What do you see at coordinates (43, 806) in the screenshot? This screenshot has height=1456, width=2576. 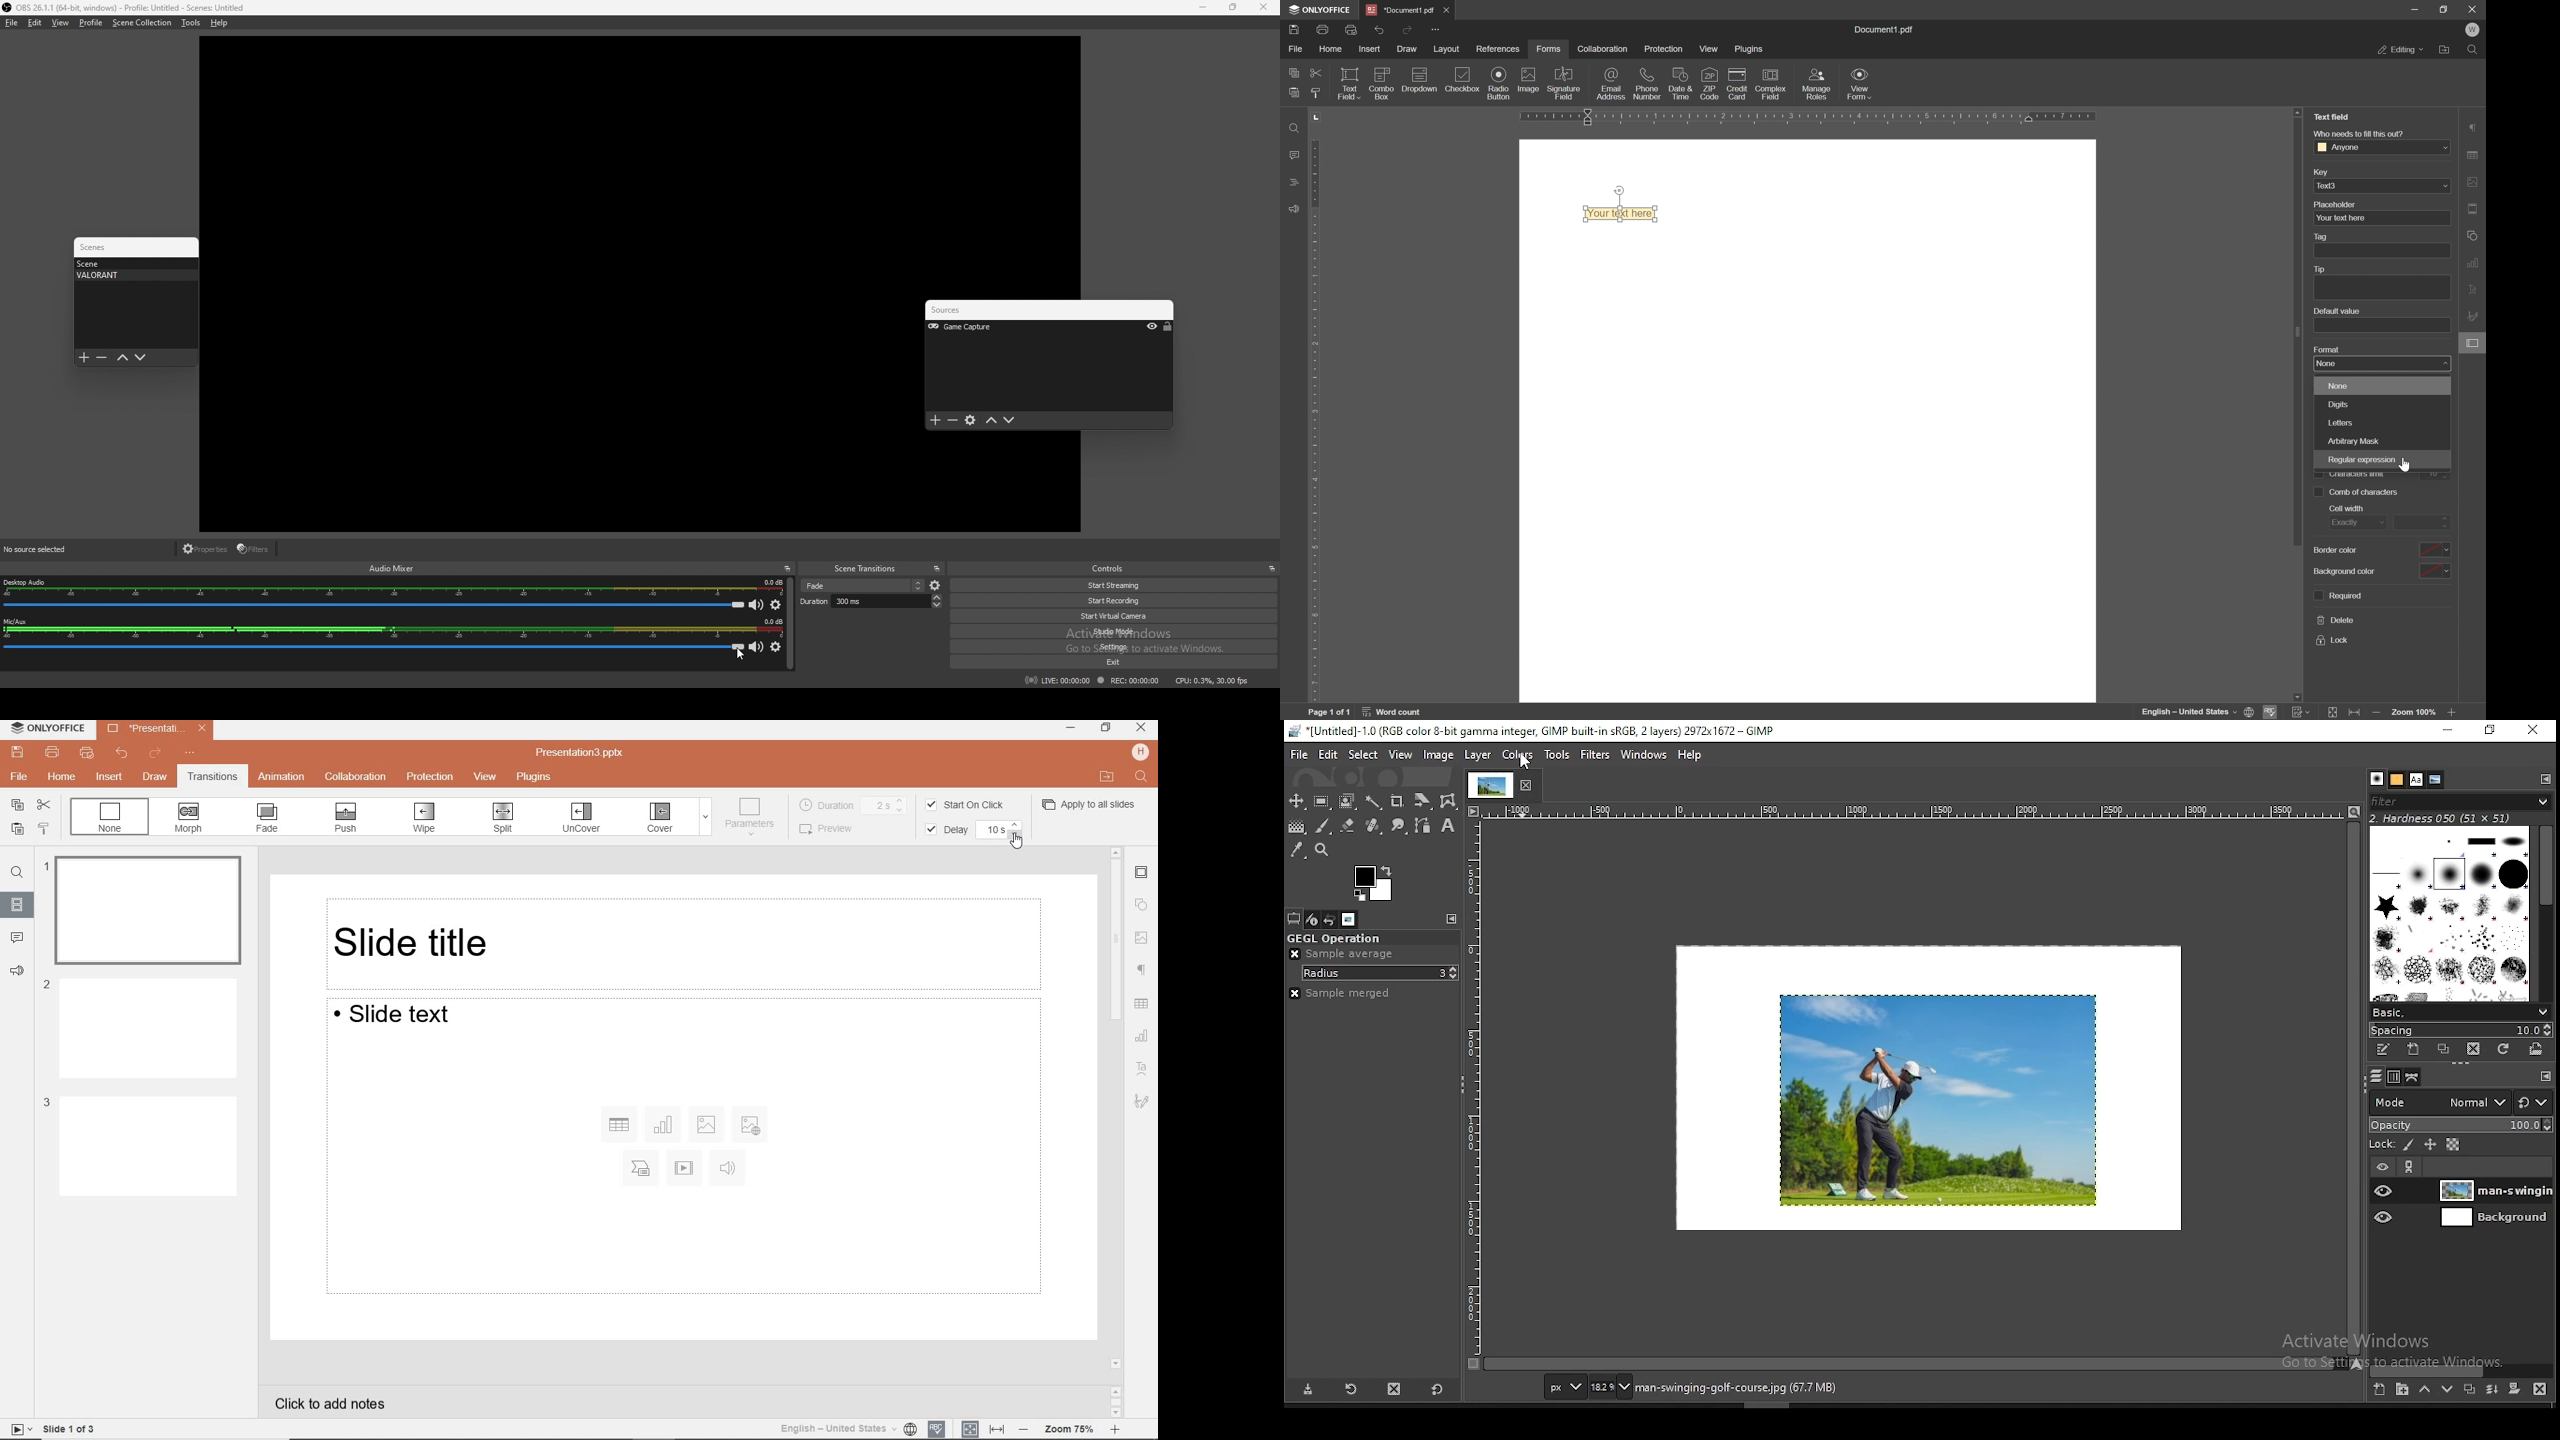 I see `cut` at bounding box center [43, 806].